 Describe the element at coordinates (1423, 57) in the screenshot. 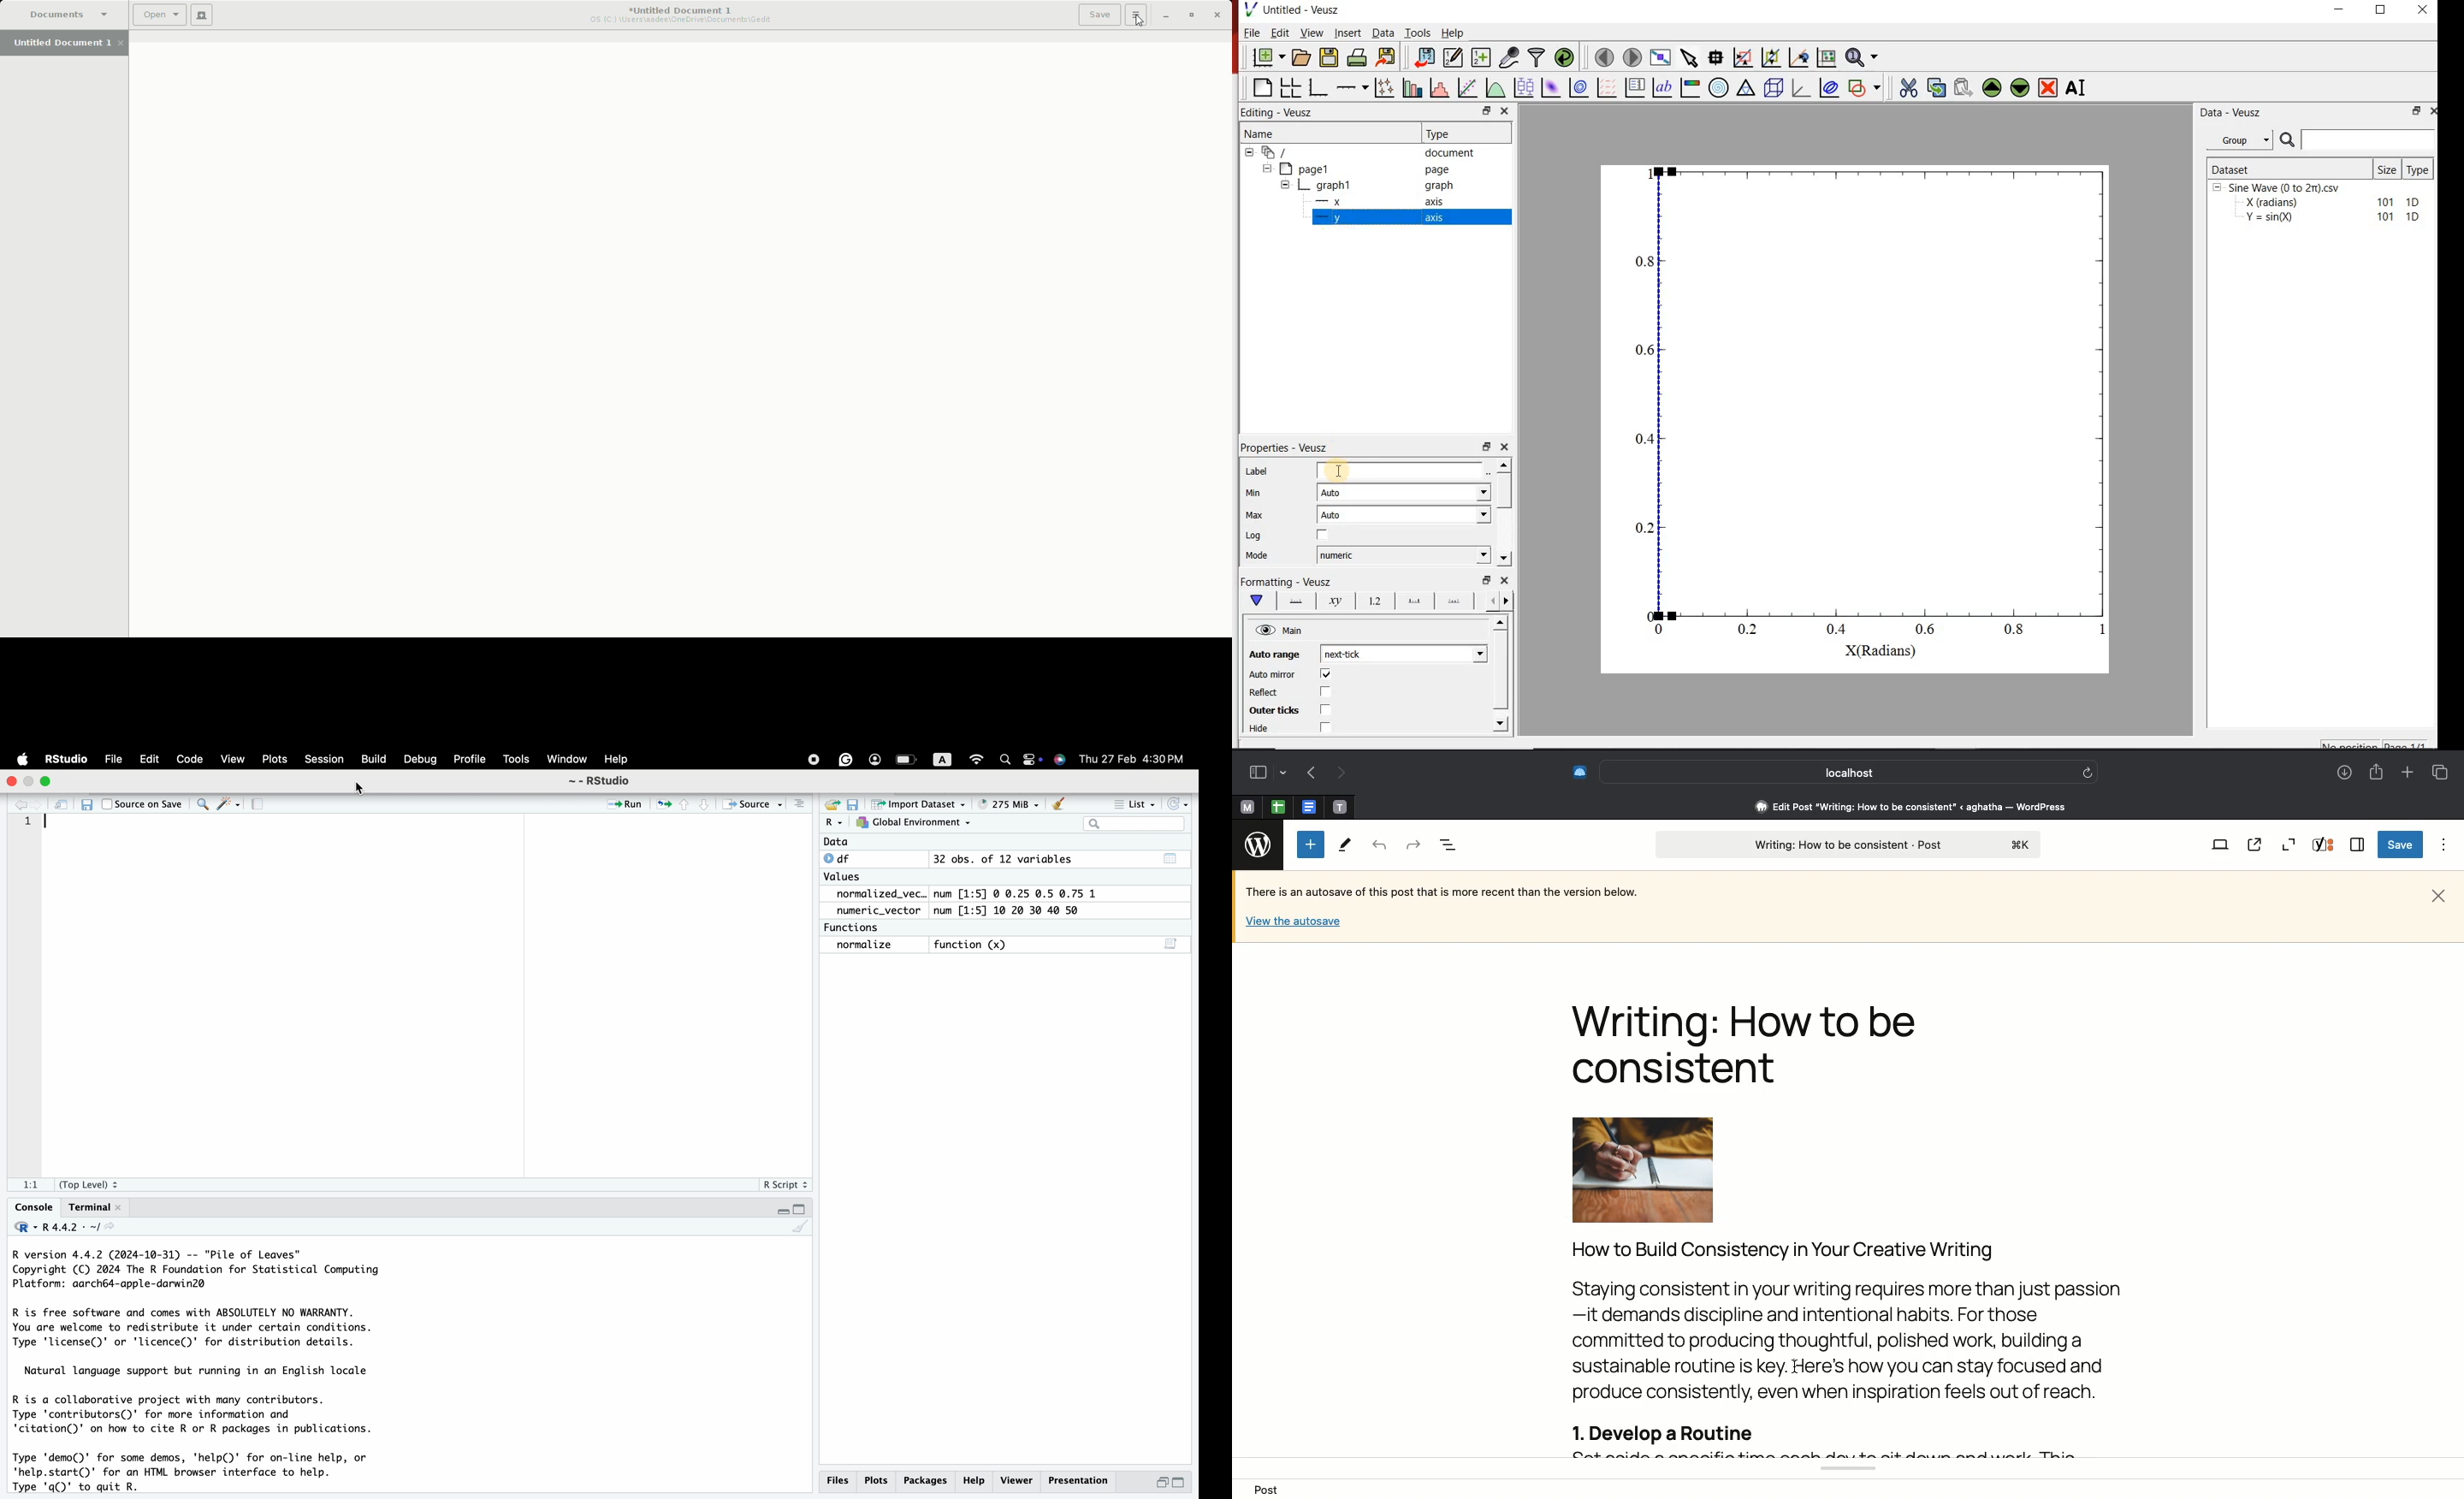

I see `import data into veusz` at that location.